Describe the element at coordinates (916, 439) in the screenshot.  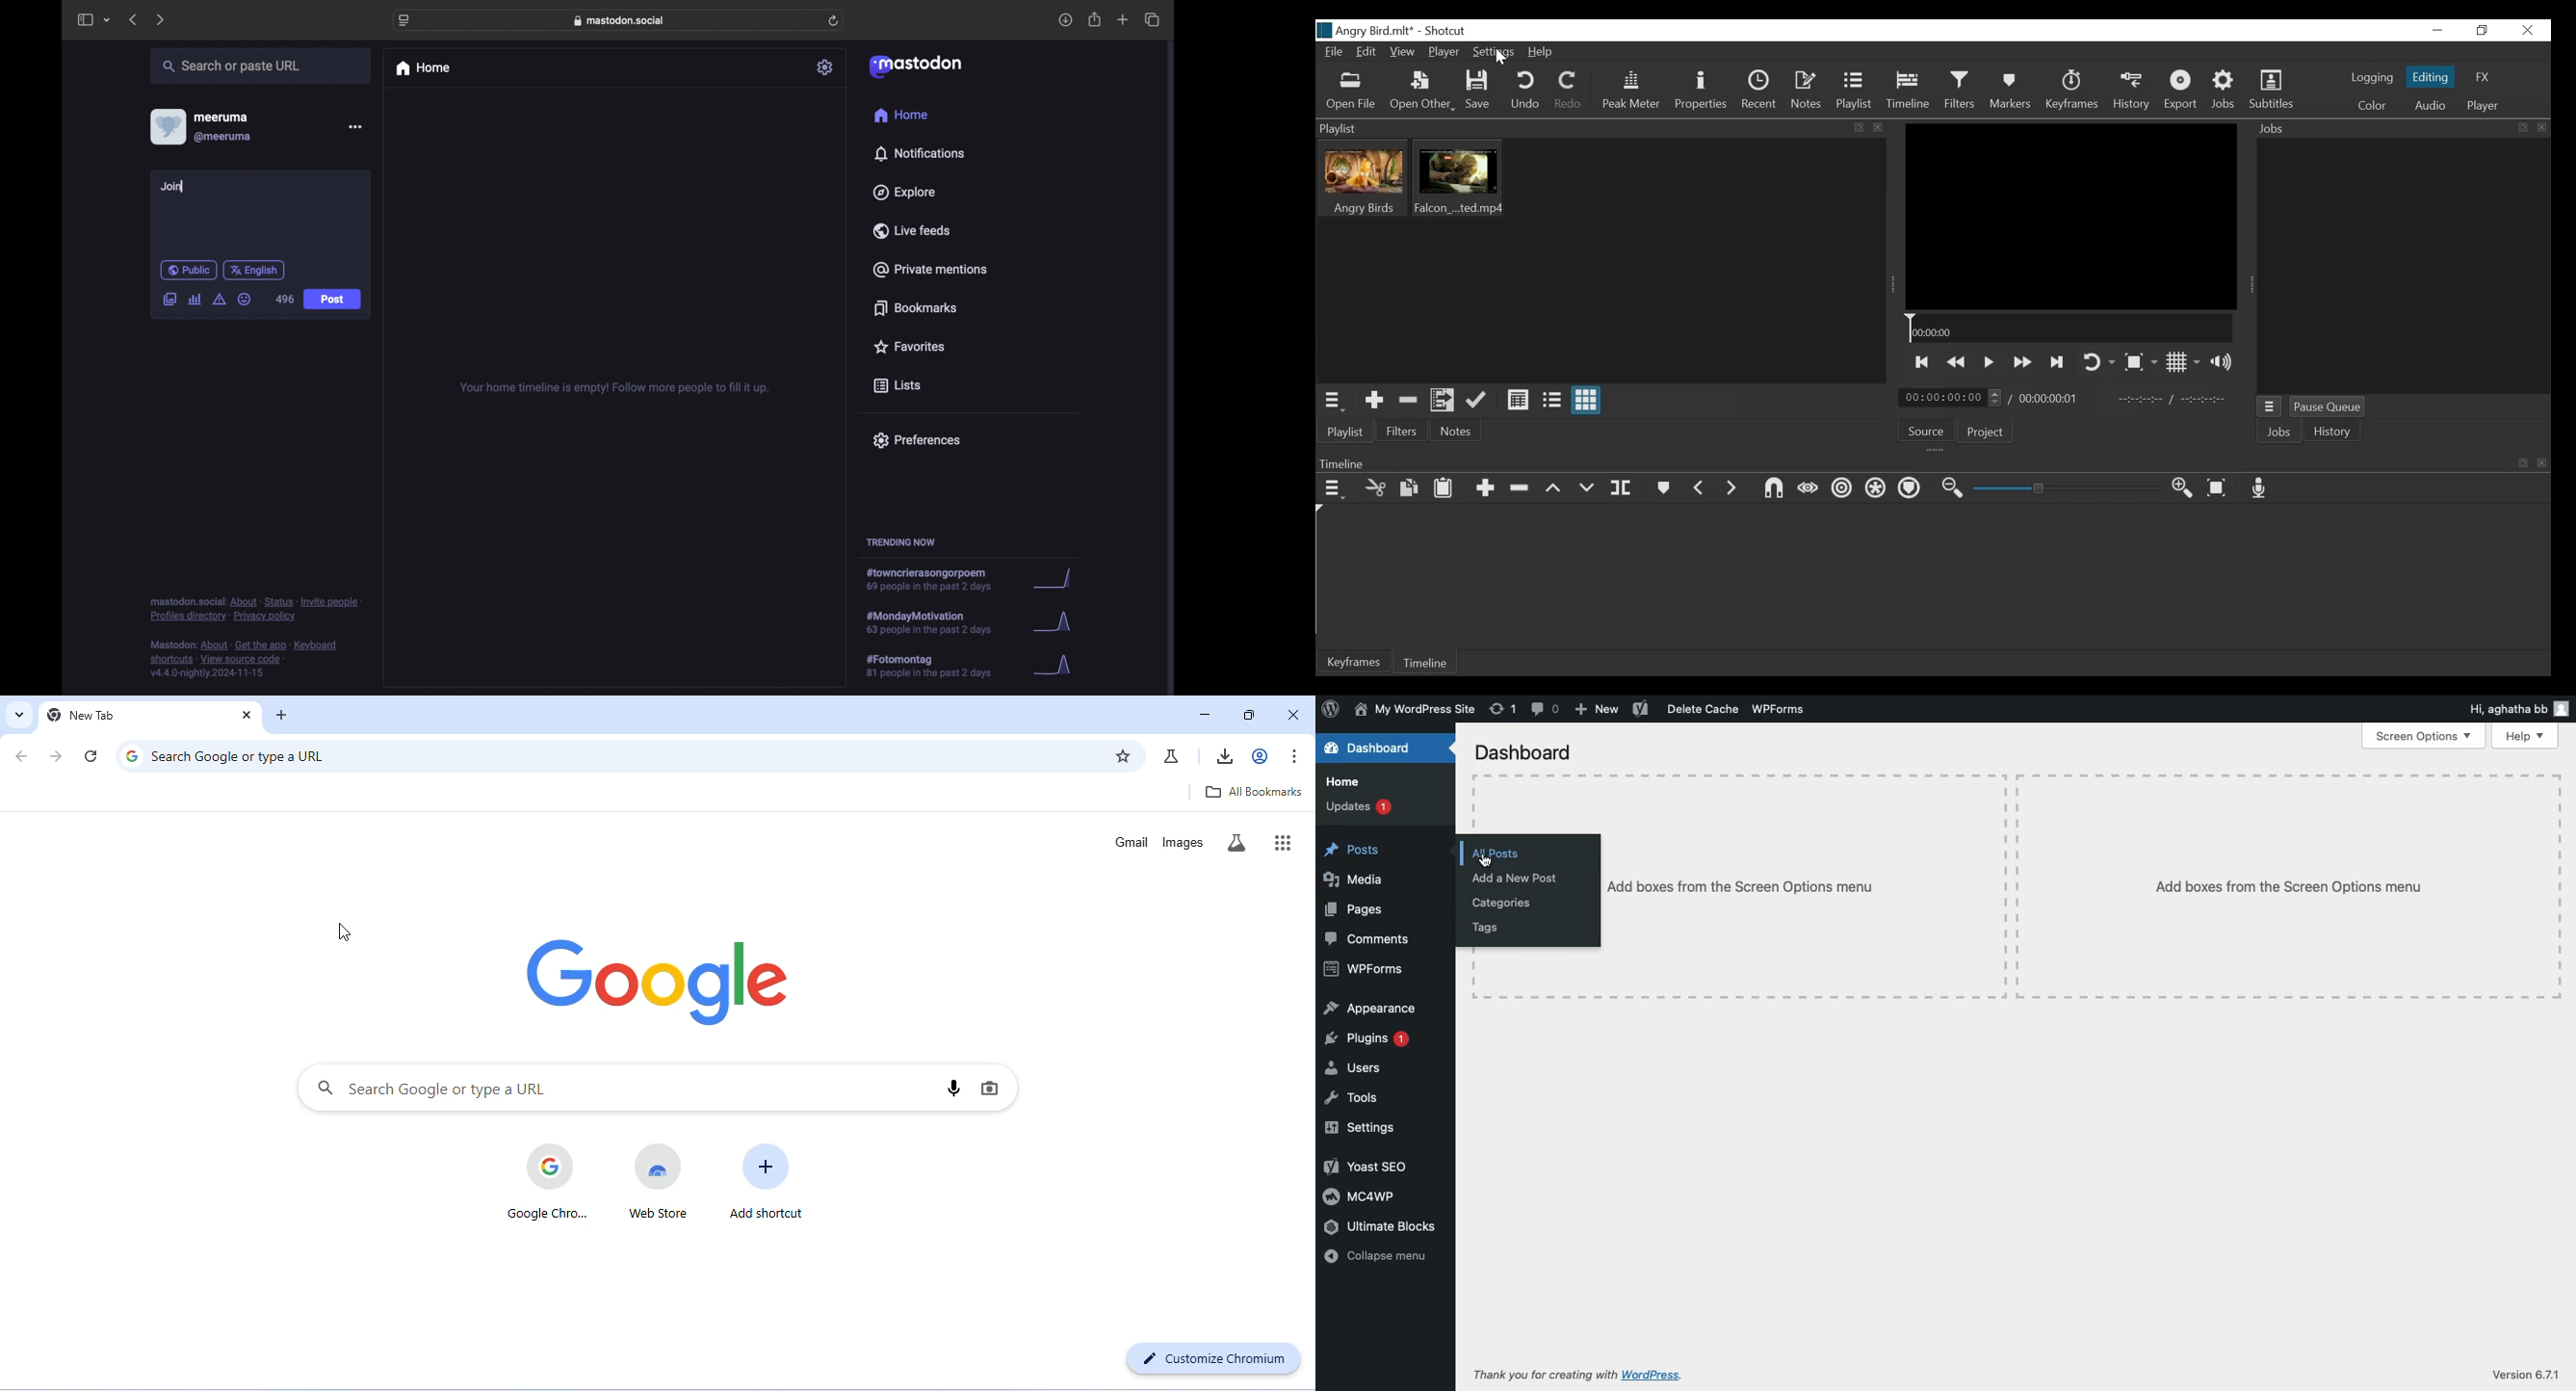
I see `preferences` at that location.